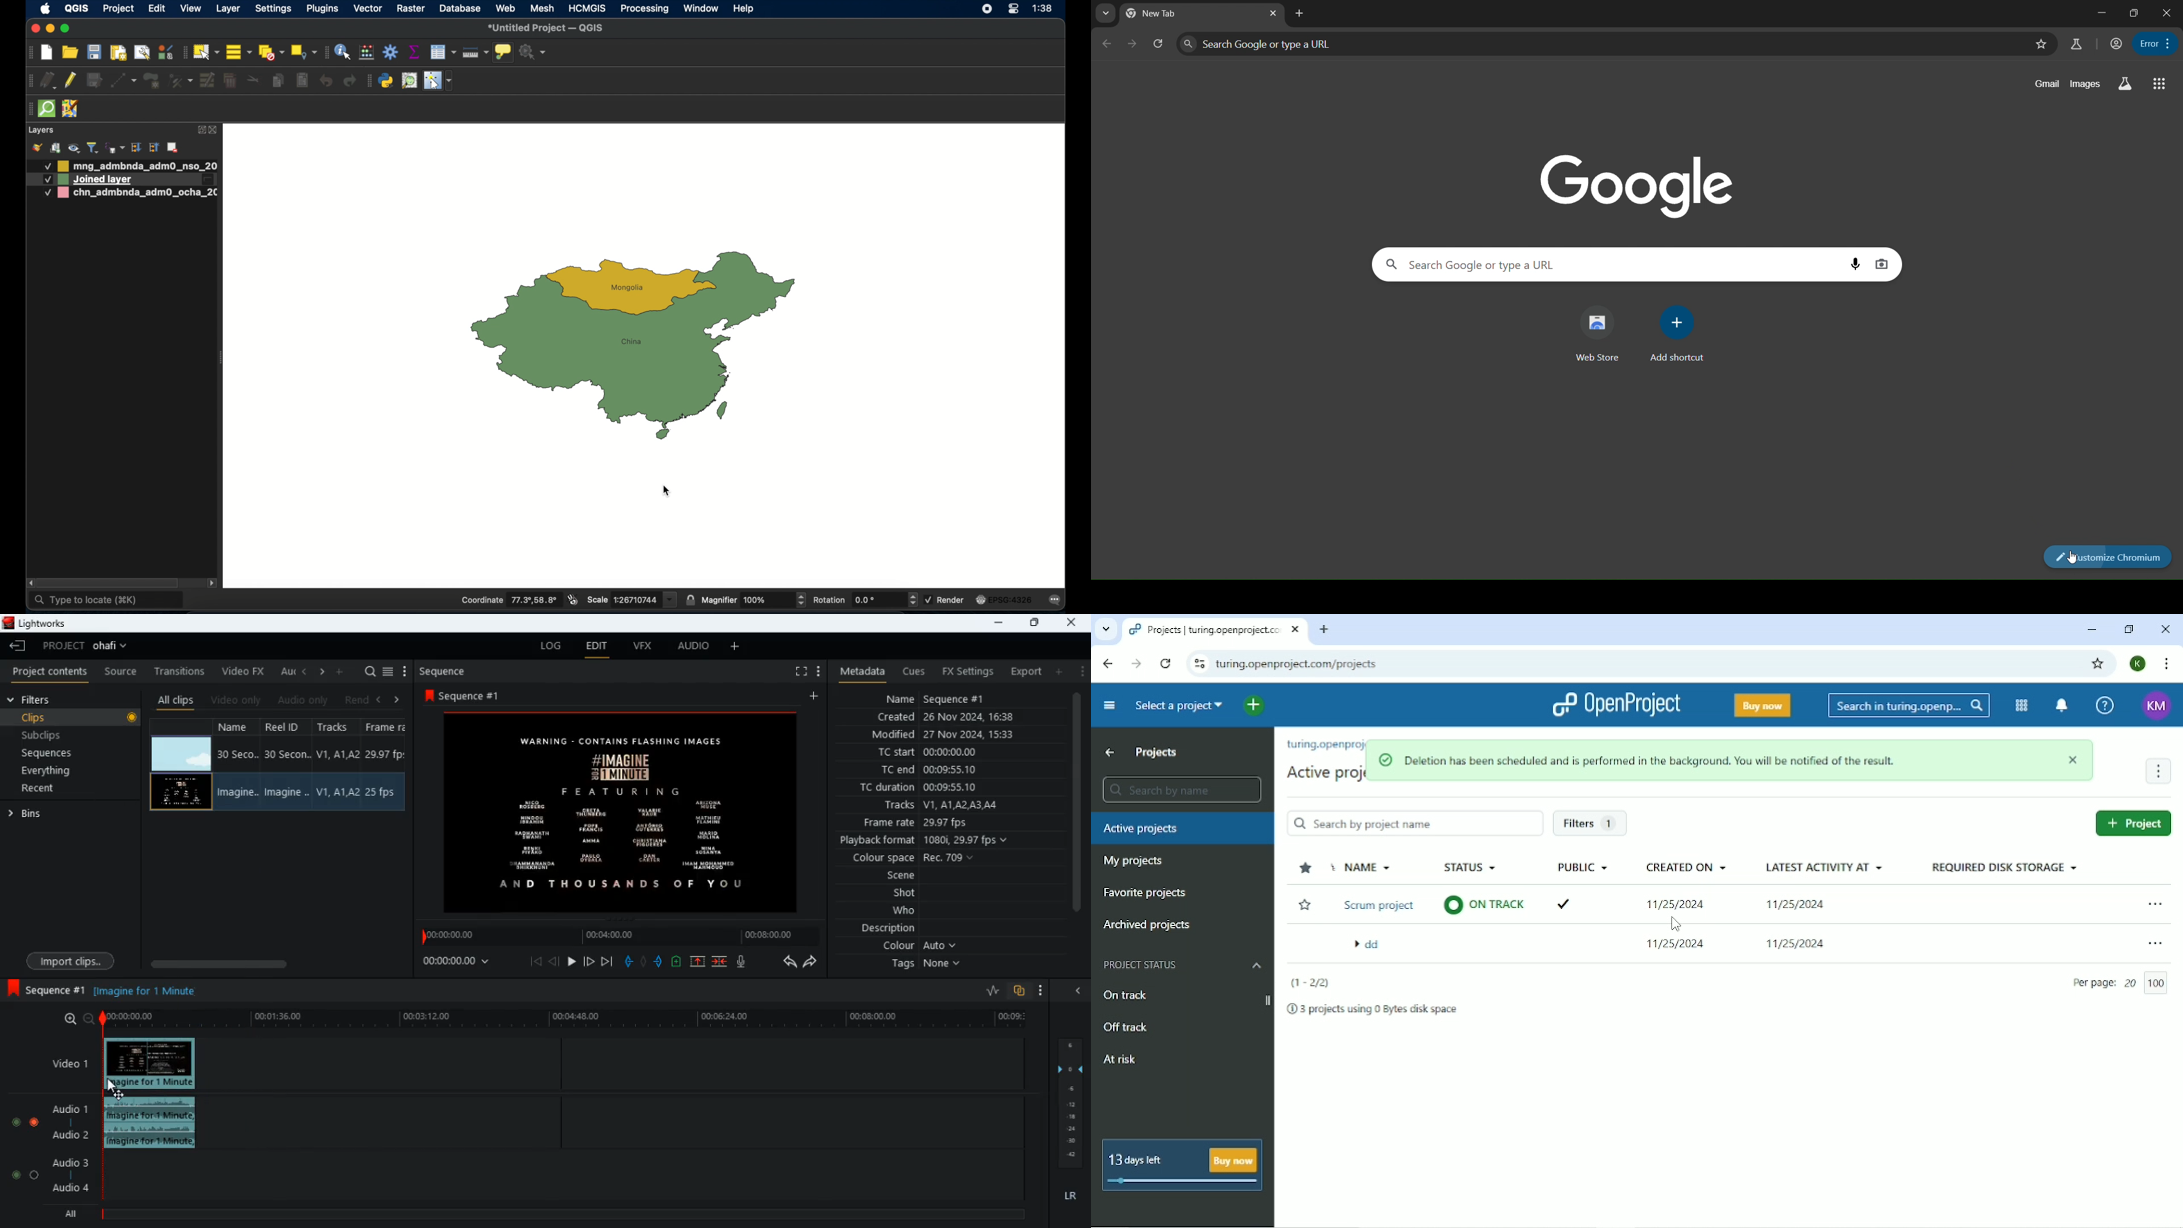  What do you see at coordinates (370, 9) in the screenshot?
I see `vector` at bounding box center [370, 9].